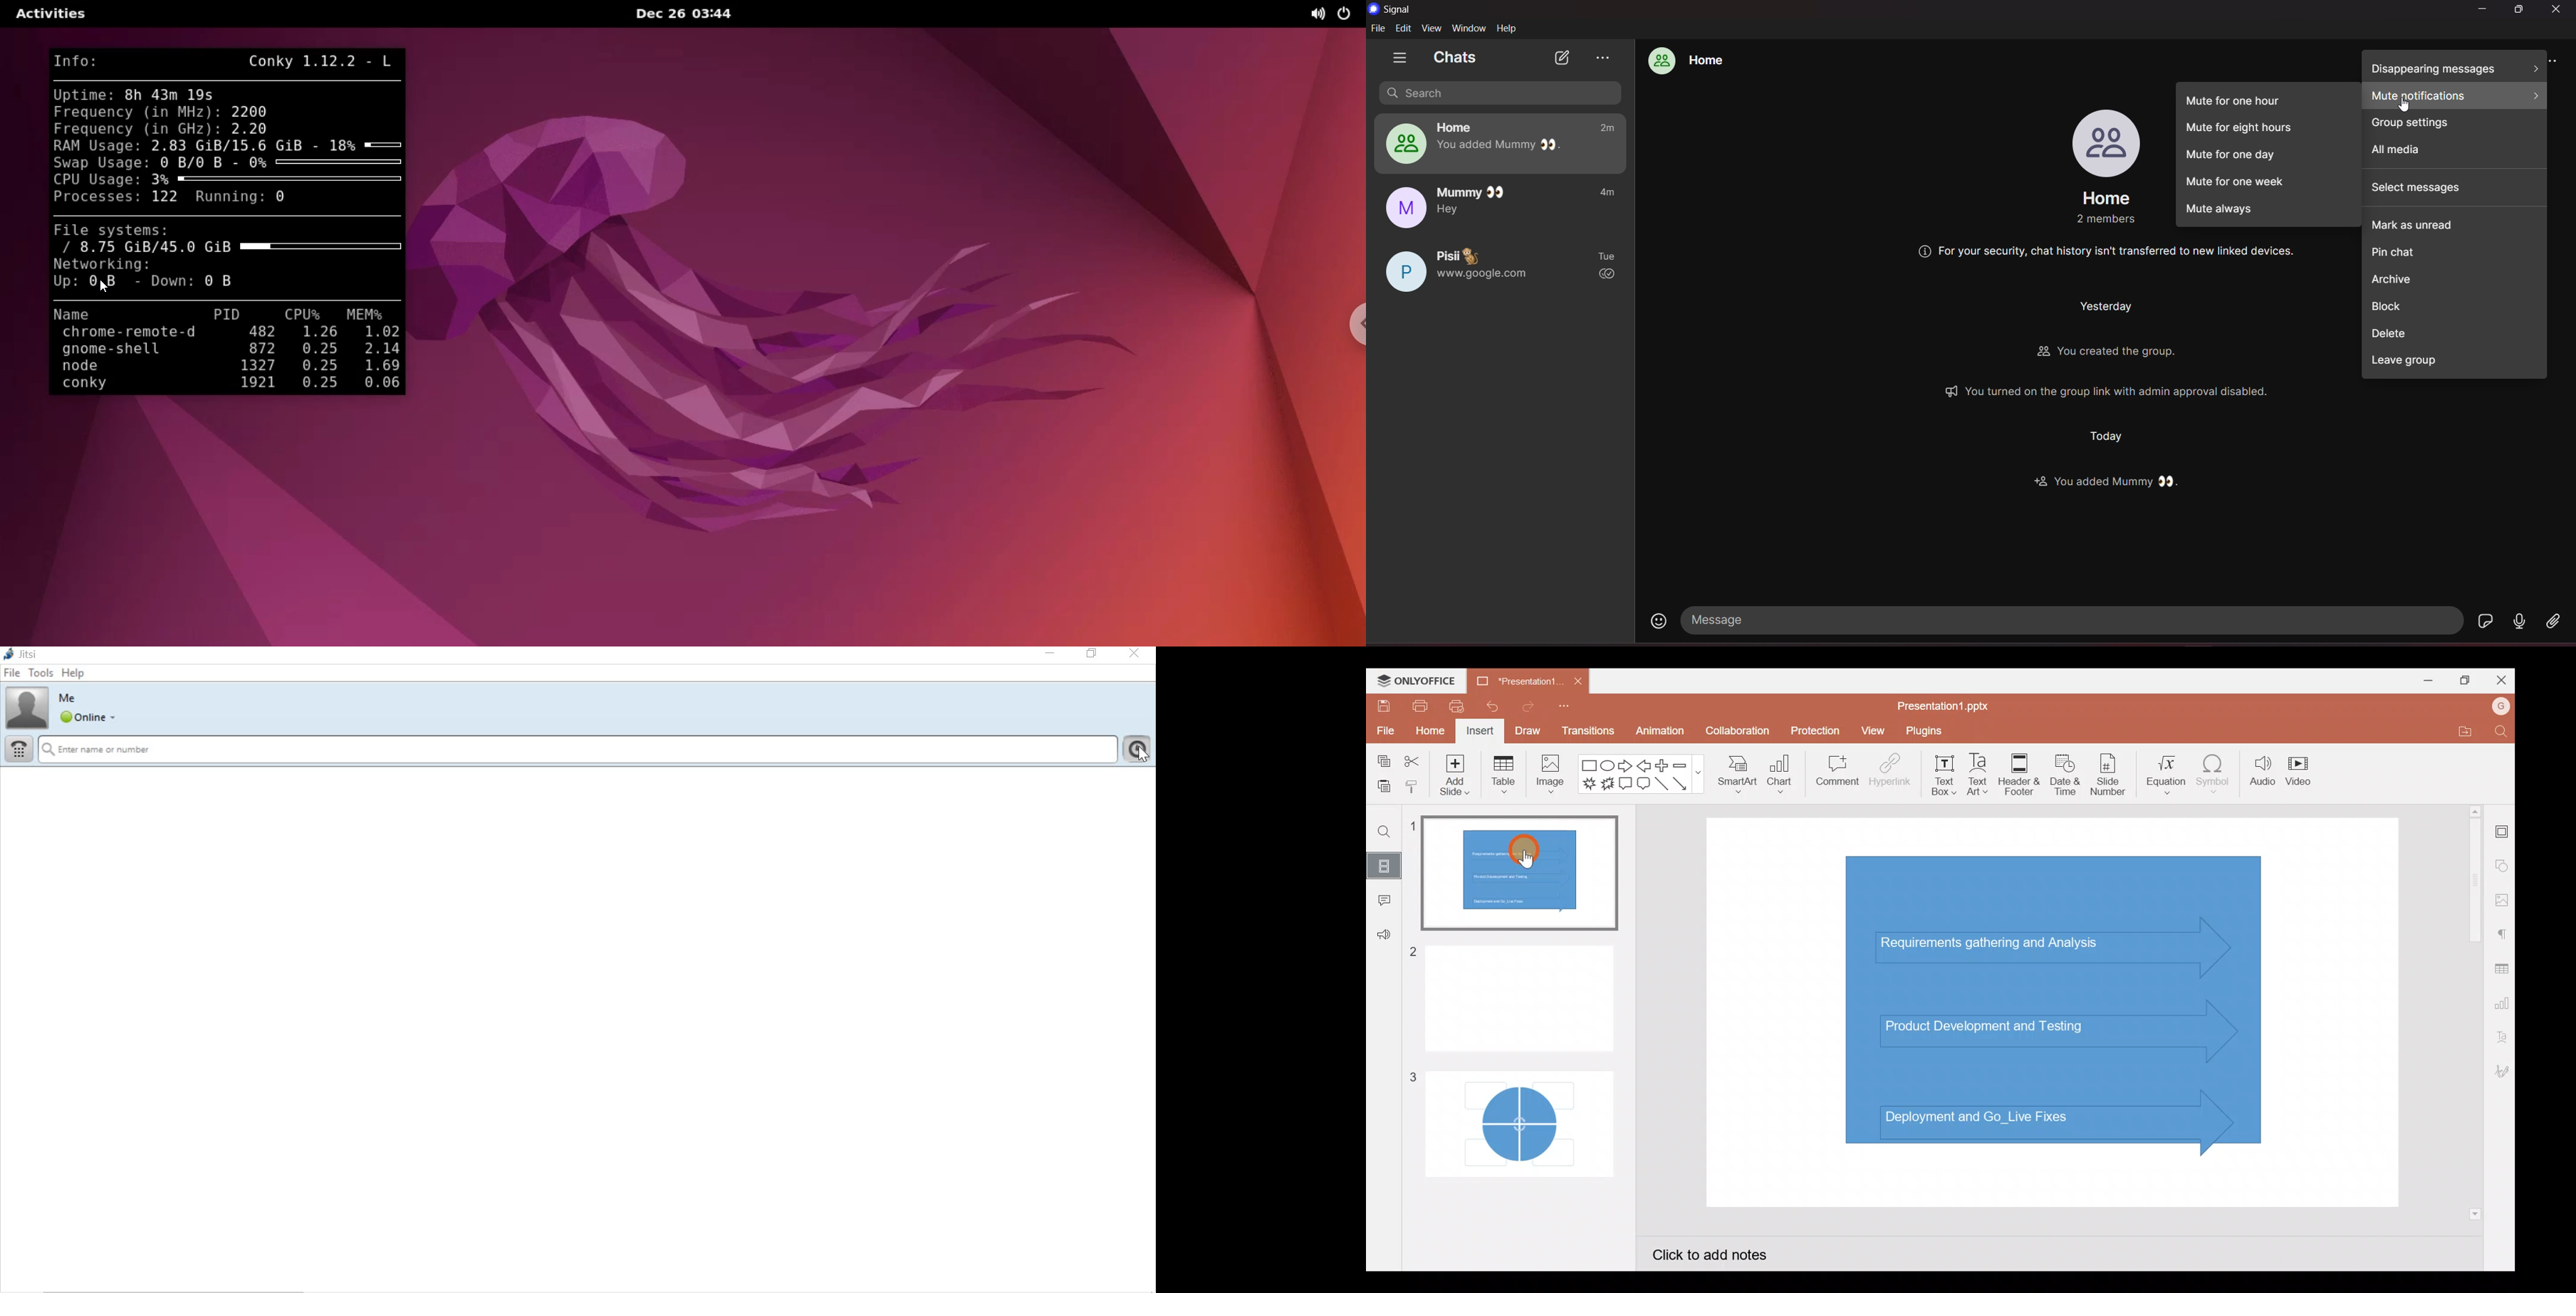 The width and height of the screenshot is (2576, 1316). I want to click on view archieve, so click(1604, 59).